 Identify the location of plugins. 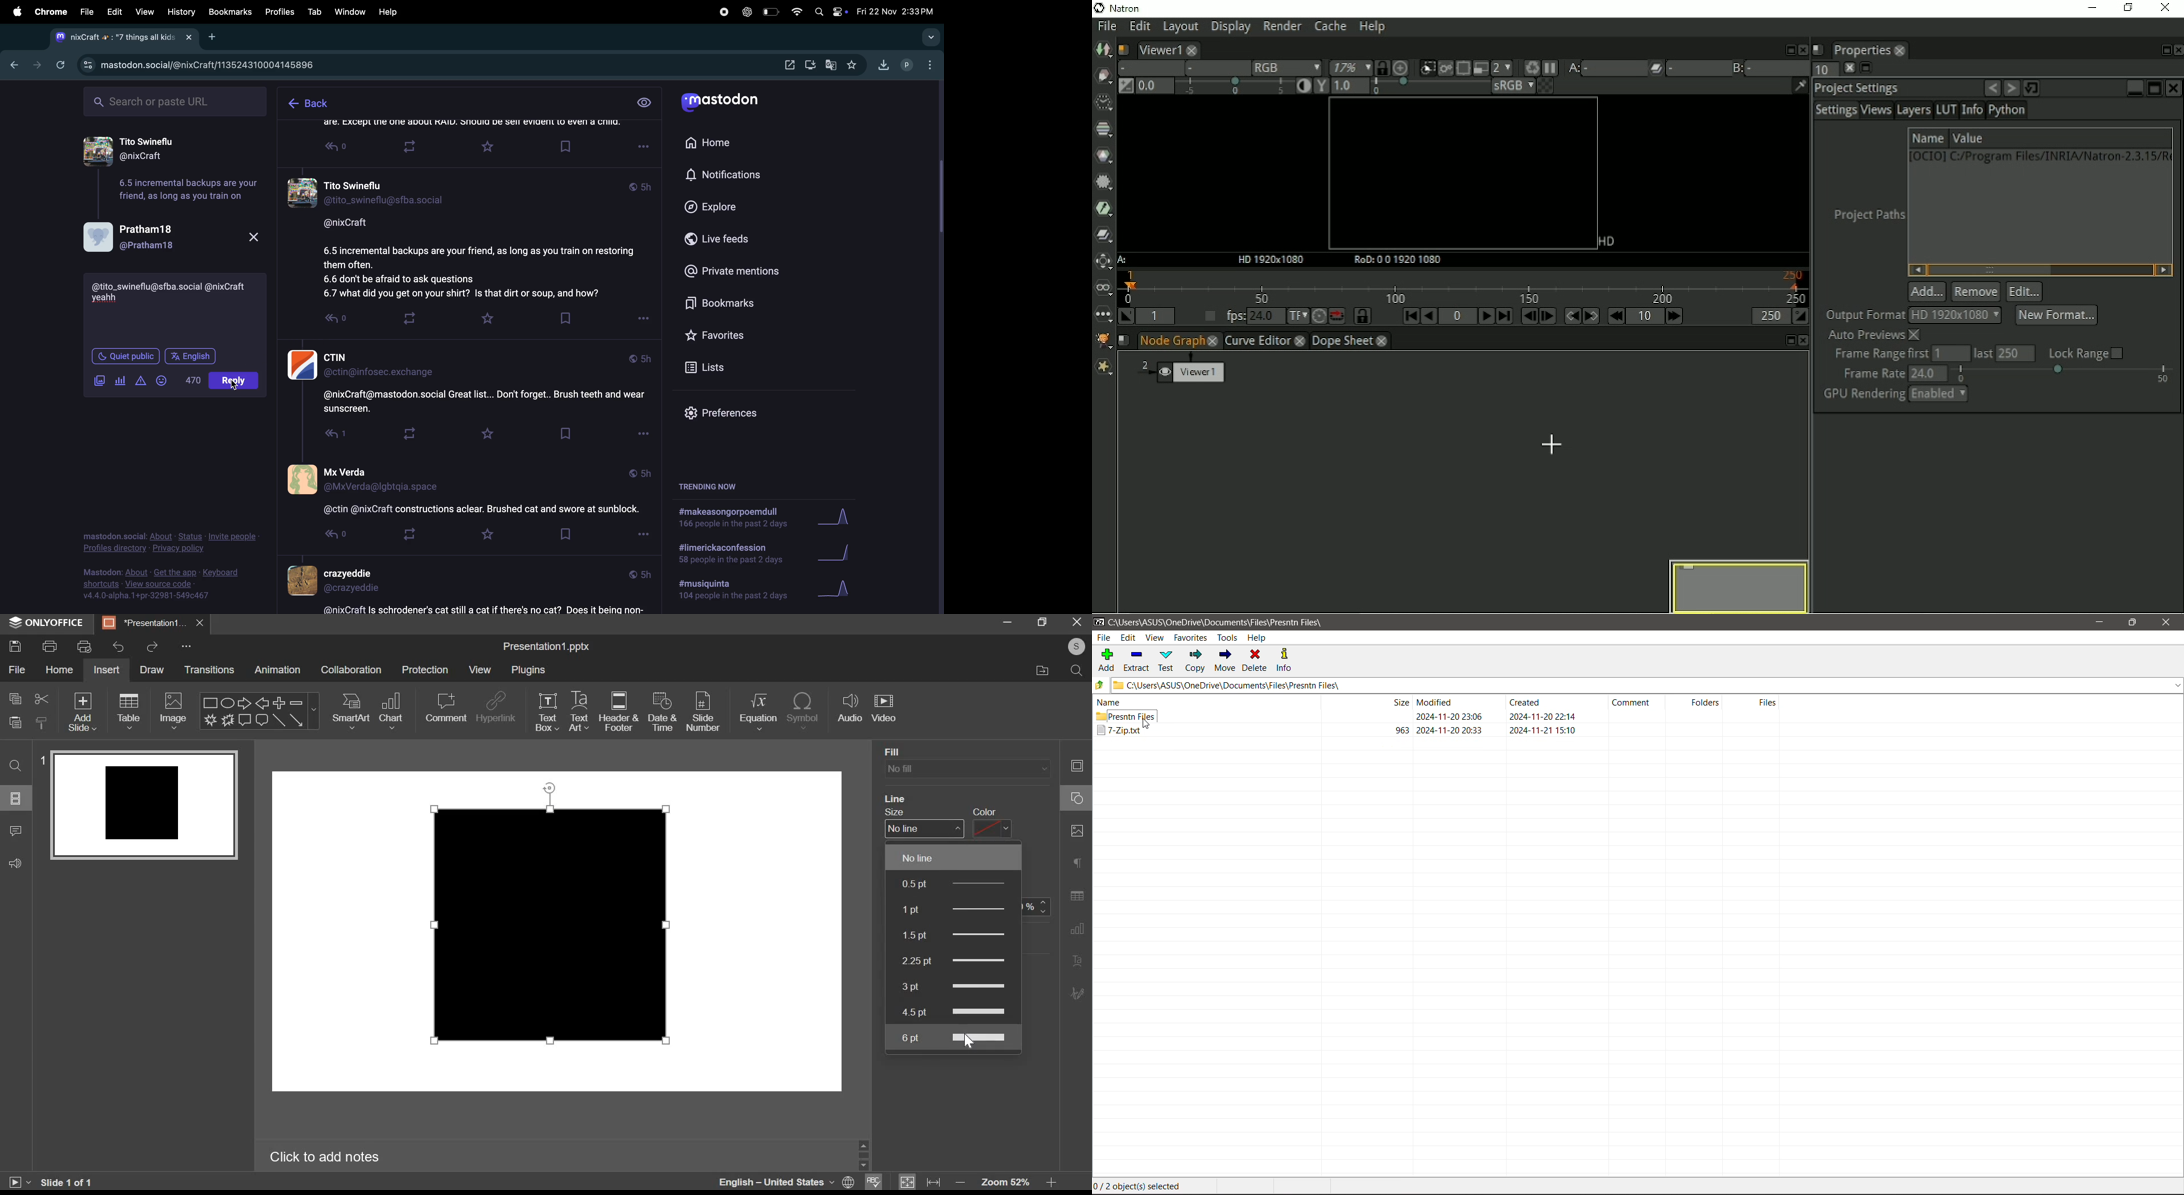
(528, 669).